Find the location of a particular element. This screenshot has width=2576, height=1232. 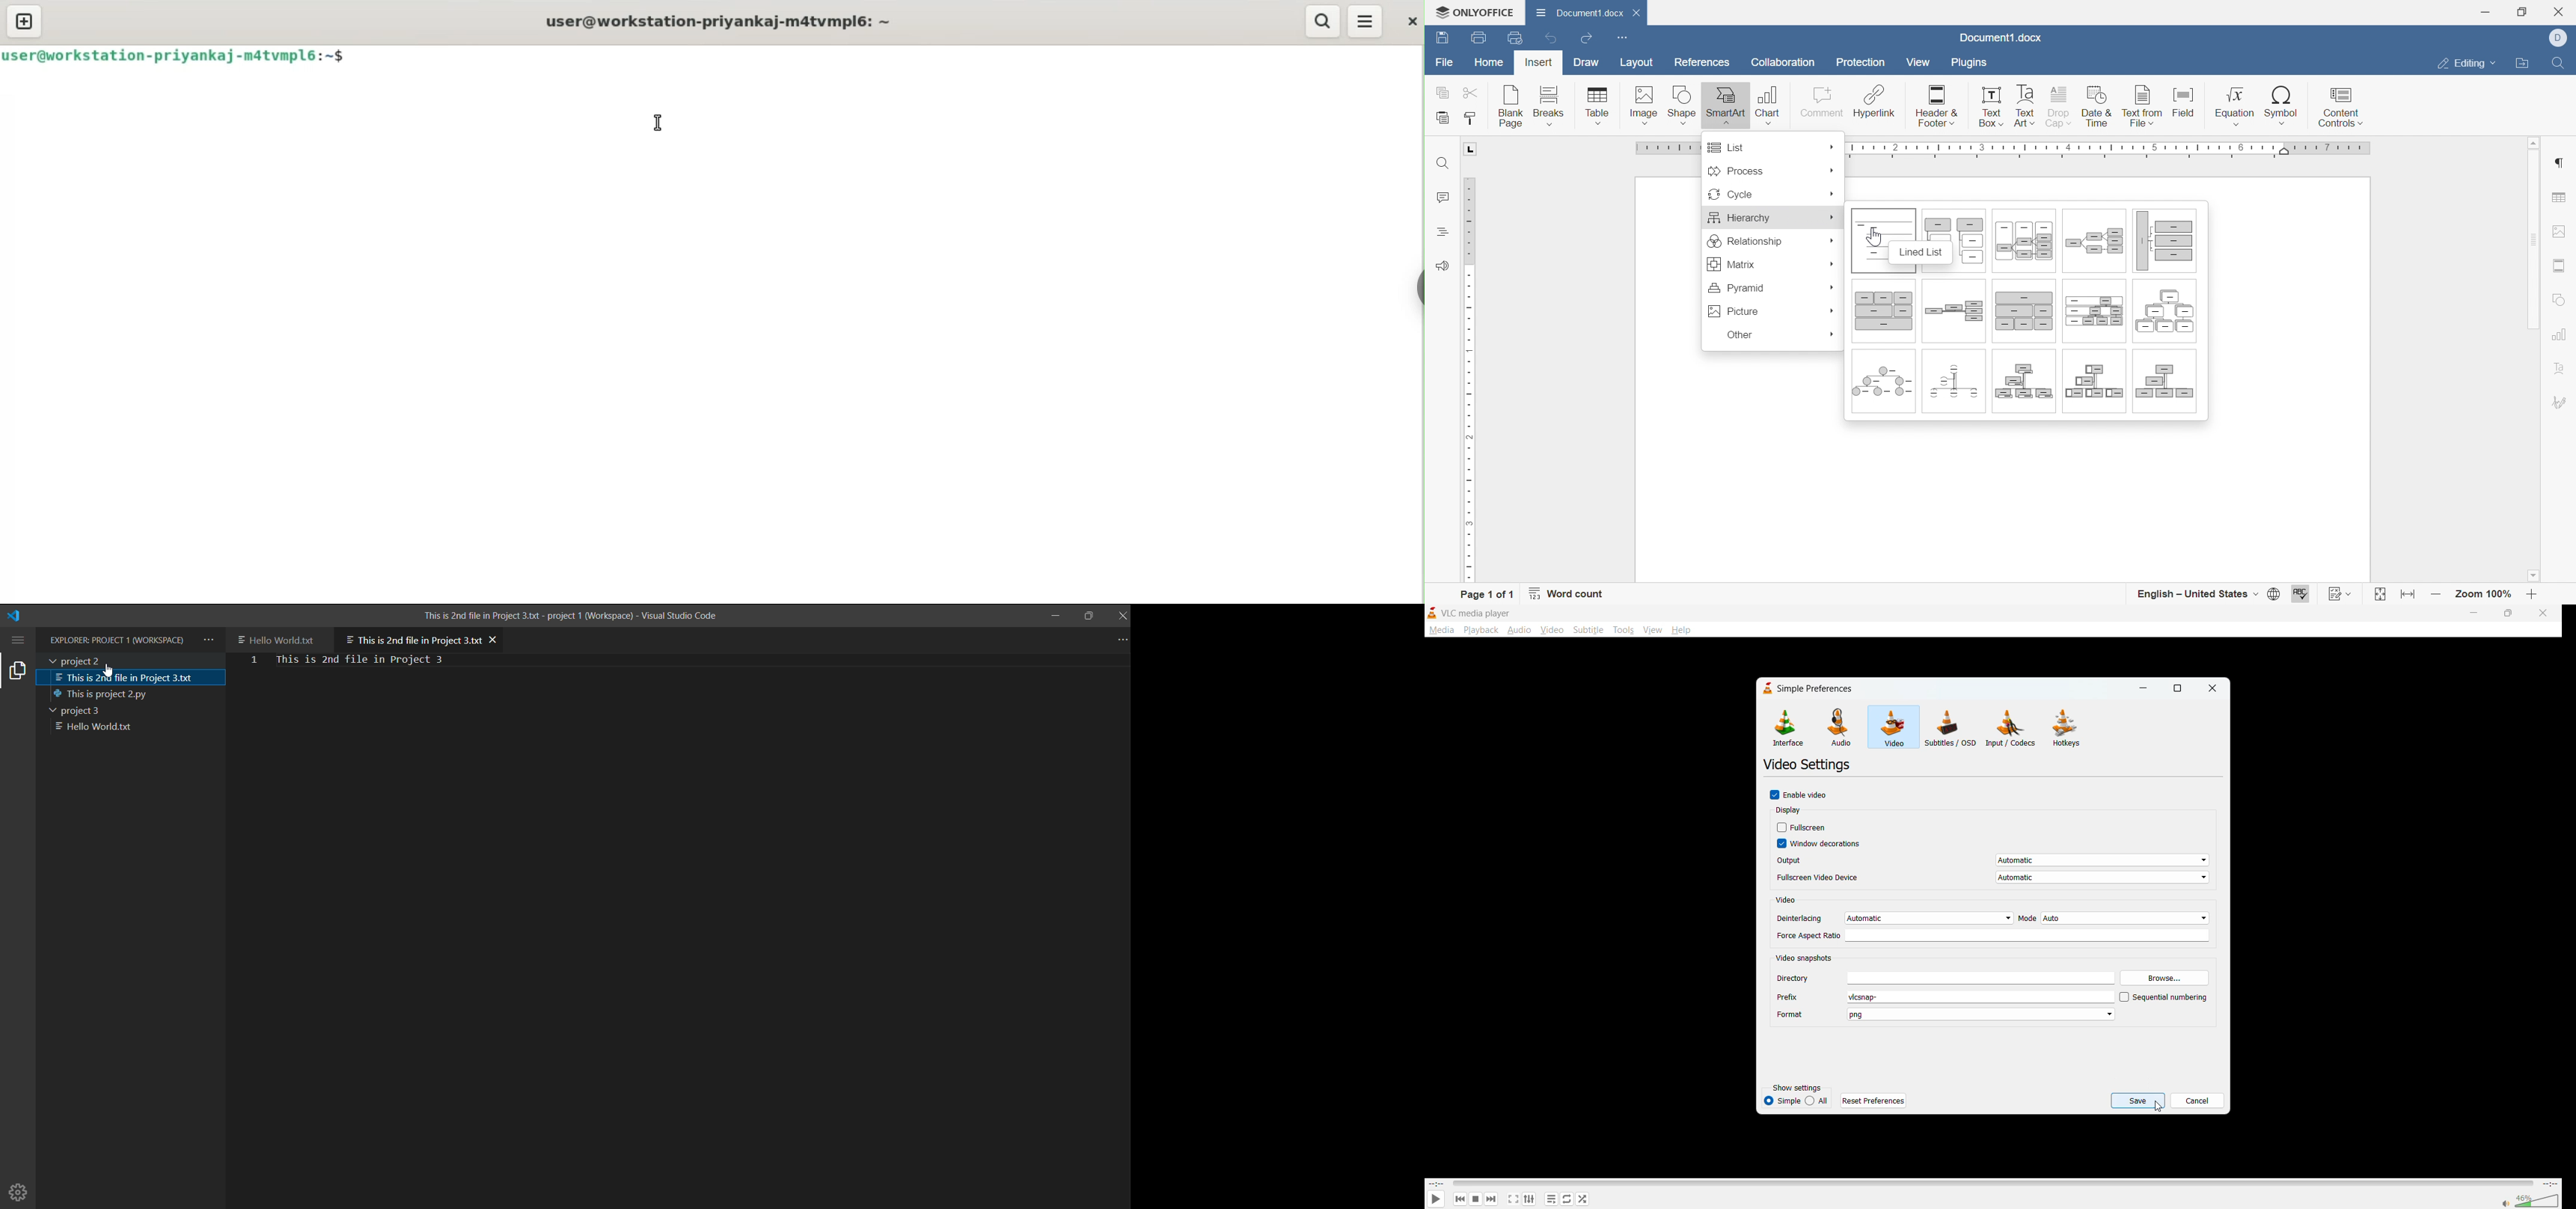

SmartArt is located at coordinates (1726, 104).